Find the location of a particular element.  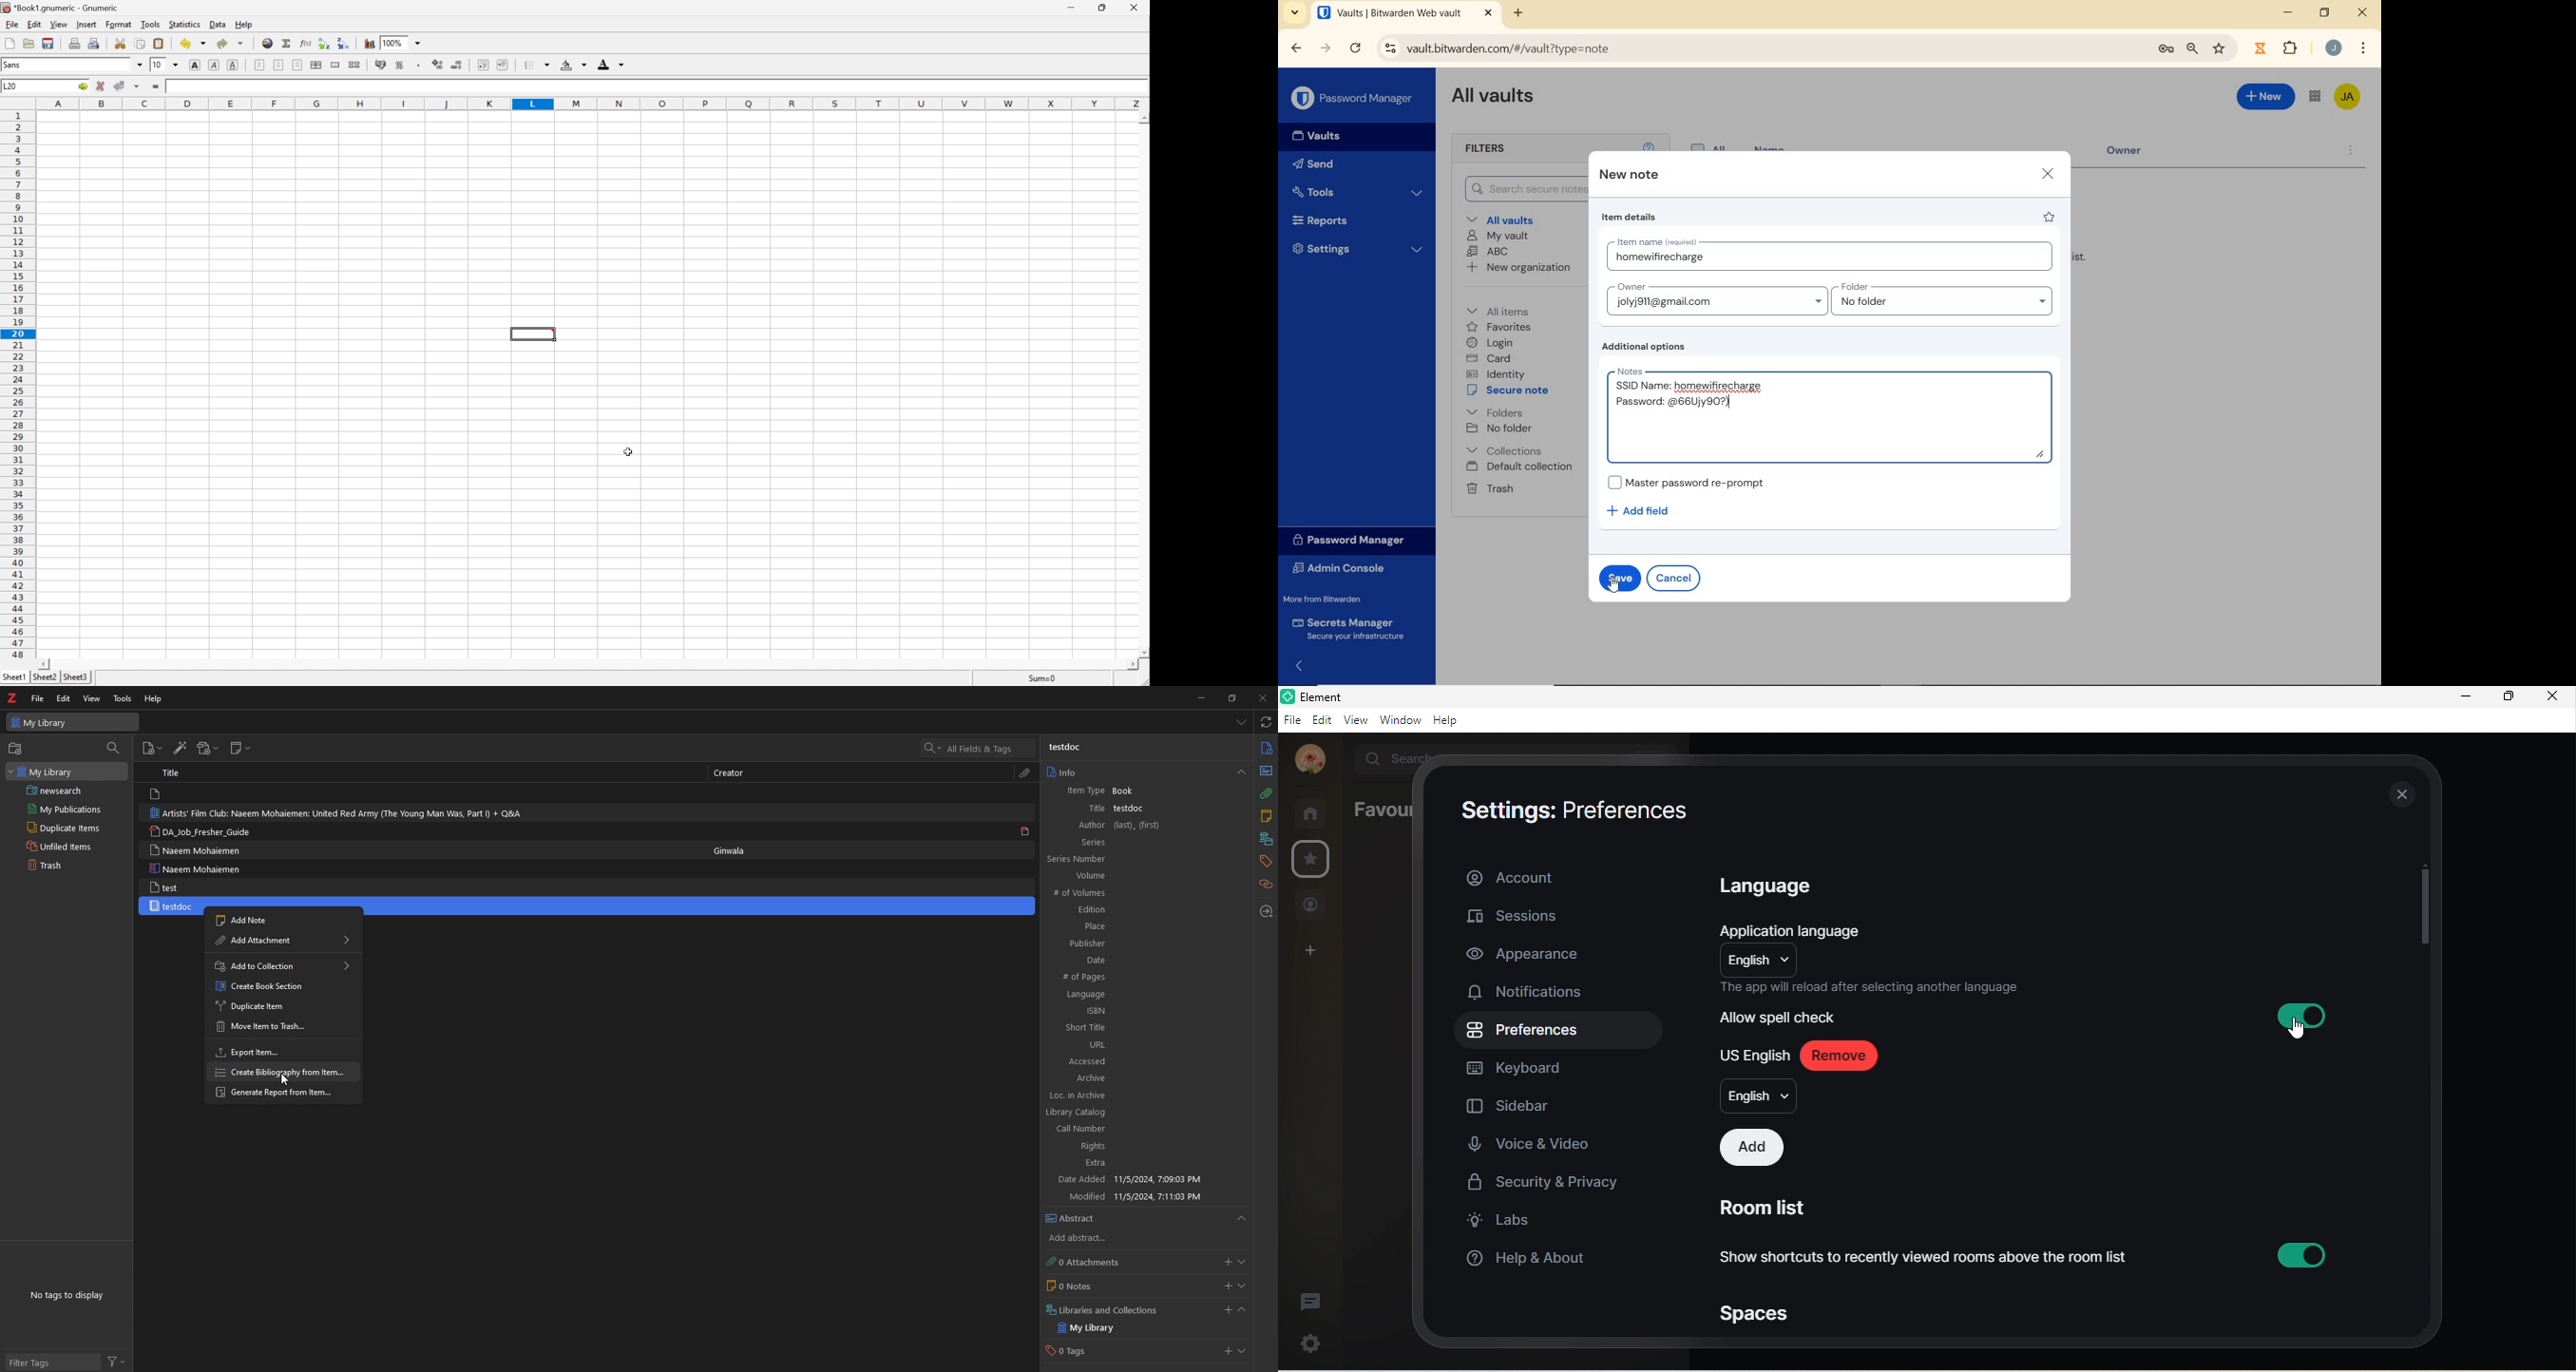

vertical scroll bar is located at coordinates (2427, 909).